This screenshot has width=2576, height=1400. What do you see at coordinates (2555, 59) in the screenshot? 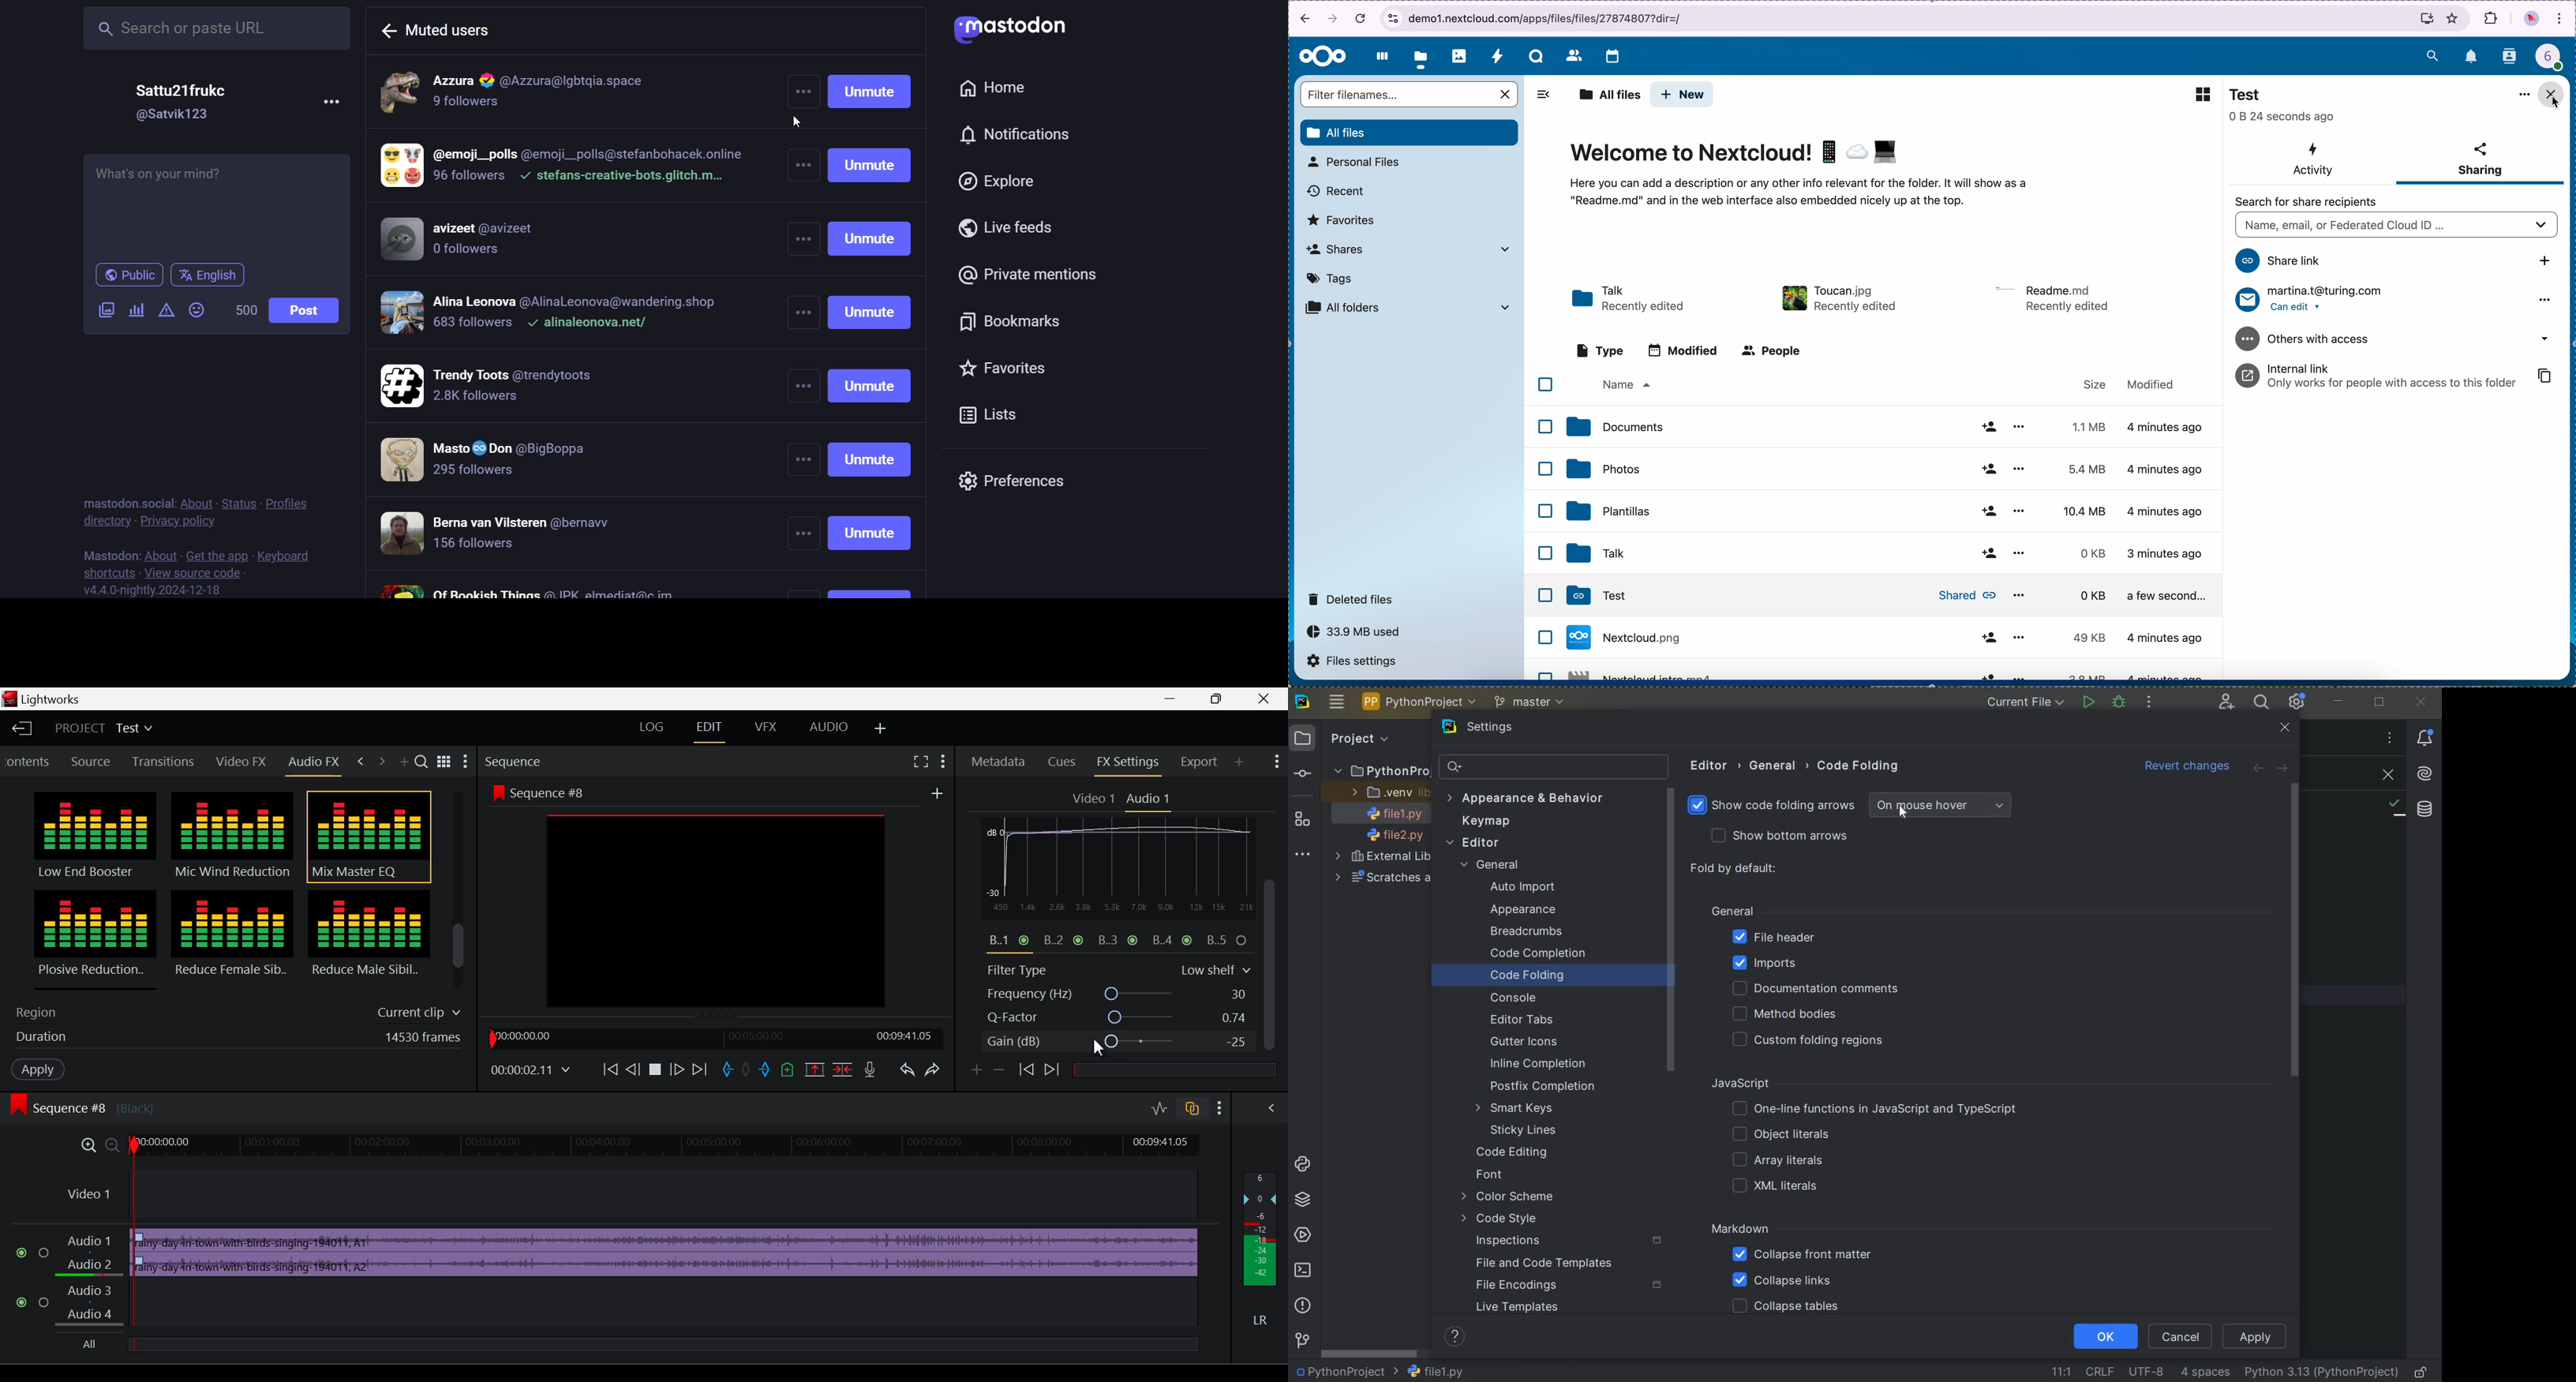
I see `profile` at bounding box center [2555, 59].